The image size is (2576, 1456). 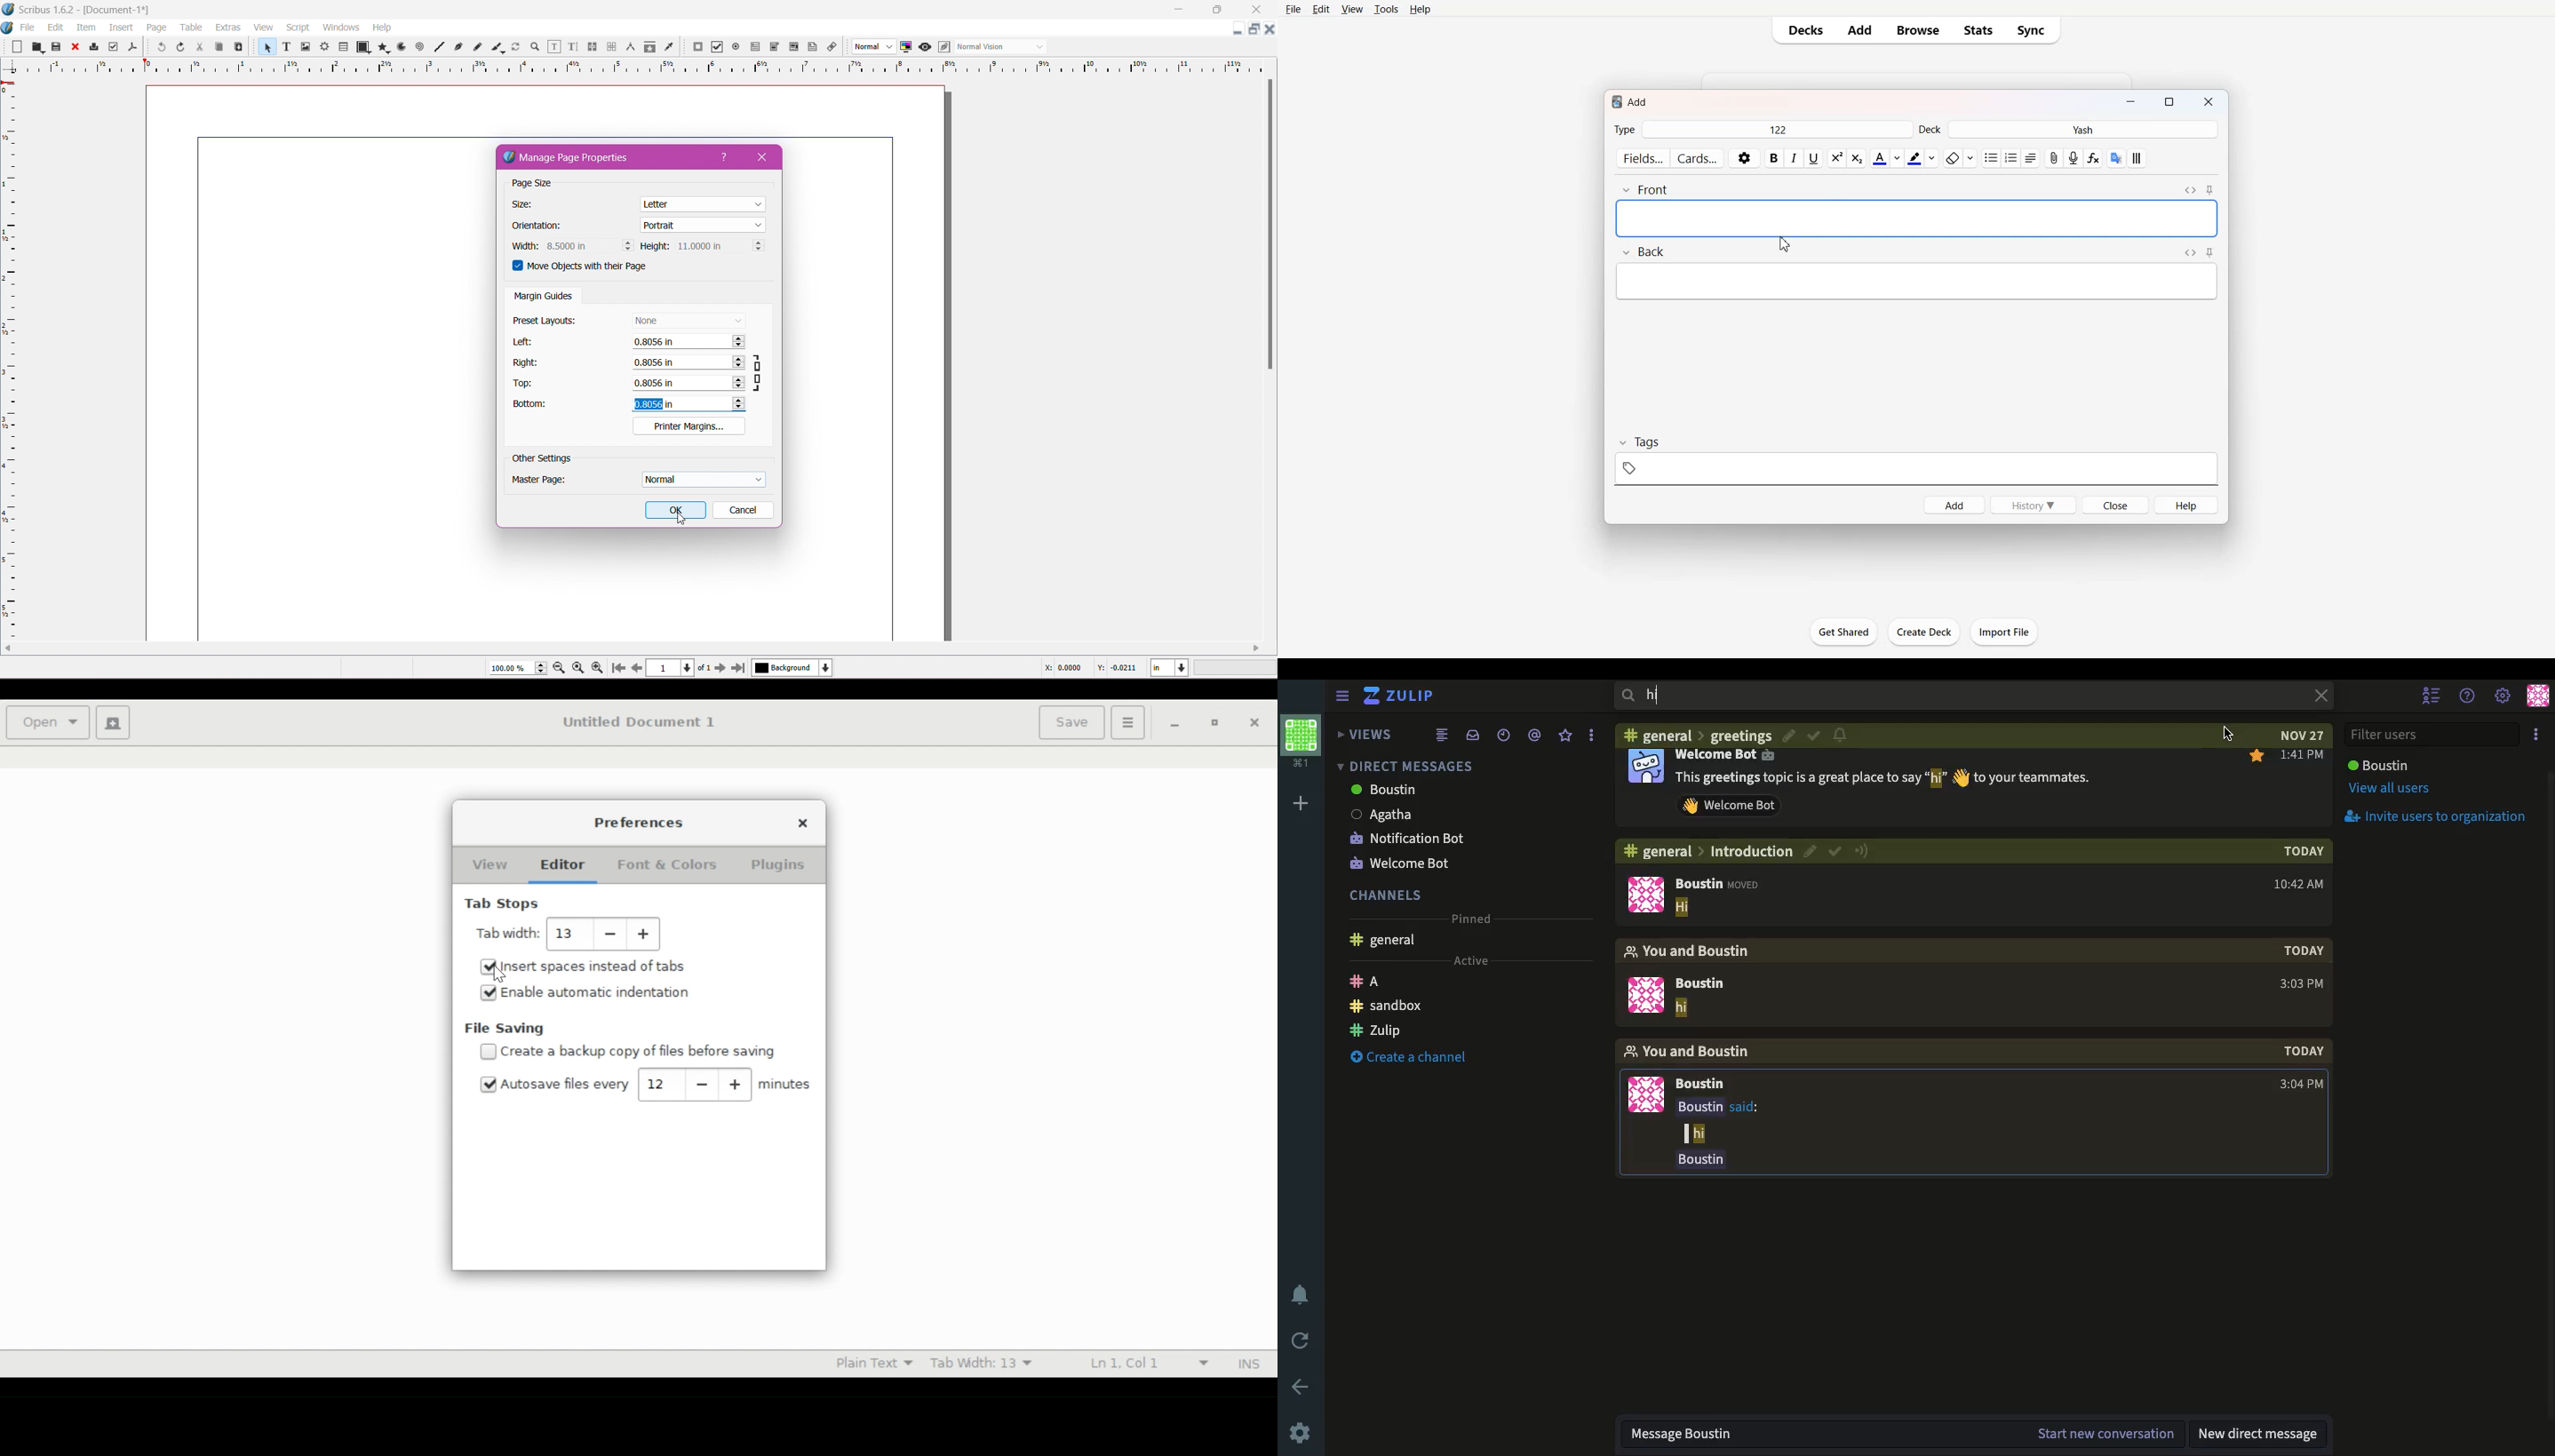 I want to click on Edit, so click(x=1321, y=10).